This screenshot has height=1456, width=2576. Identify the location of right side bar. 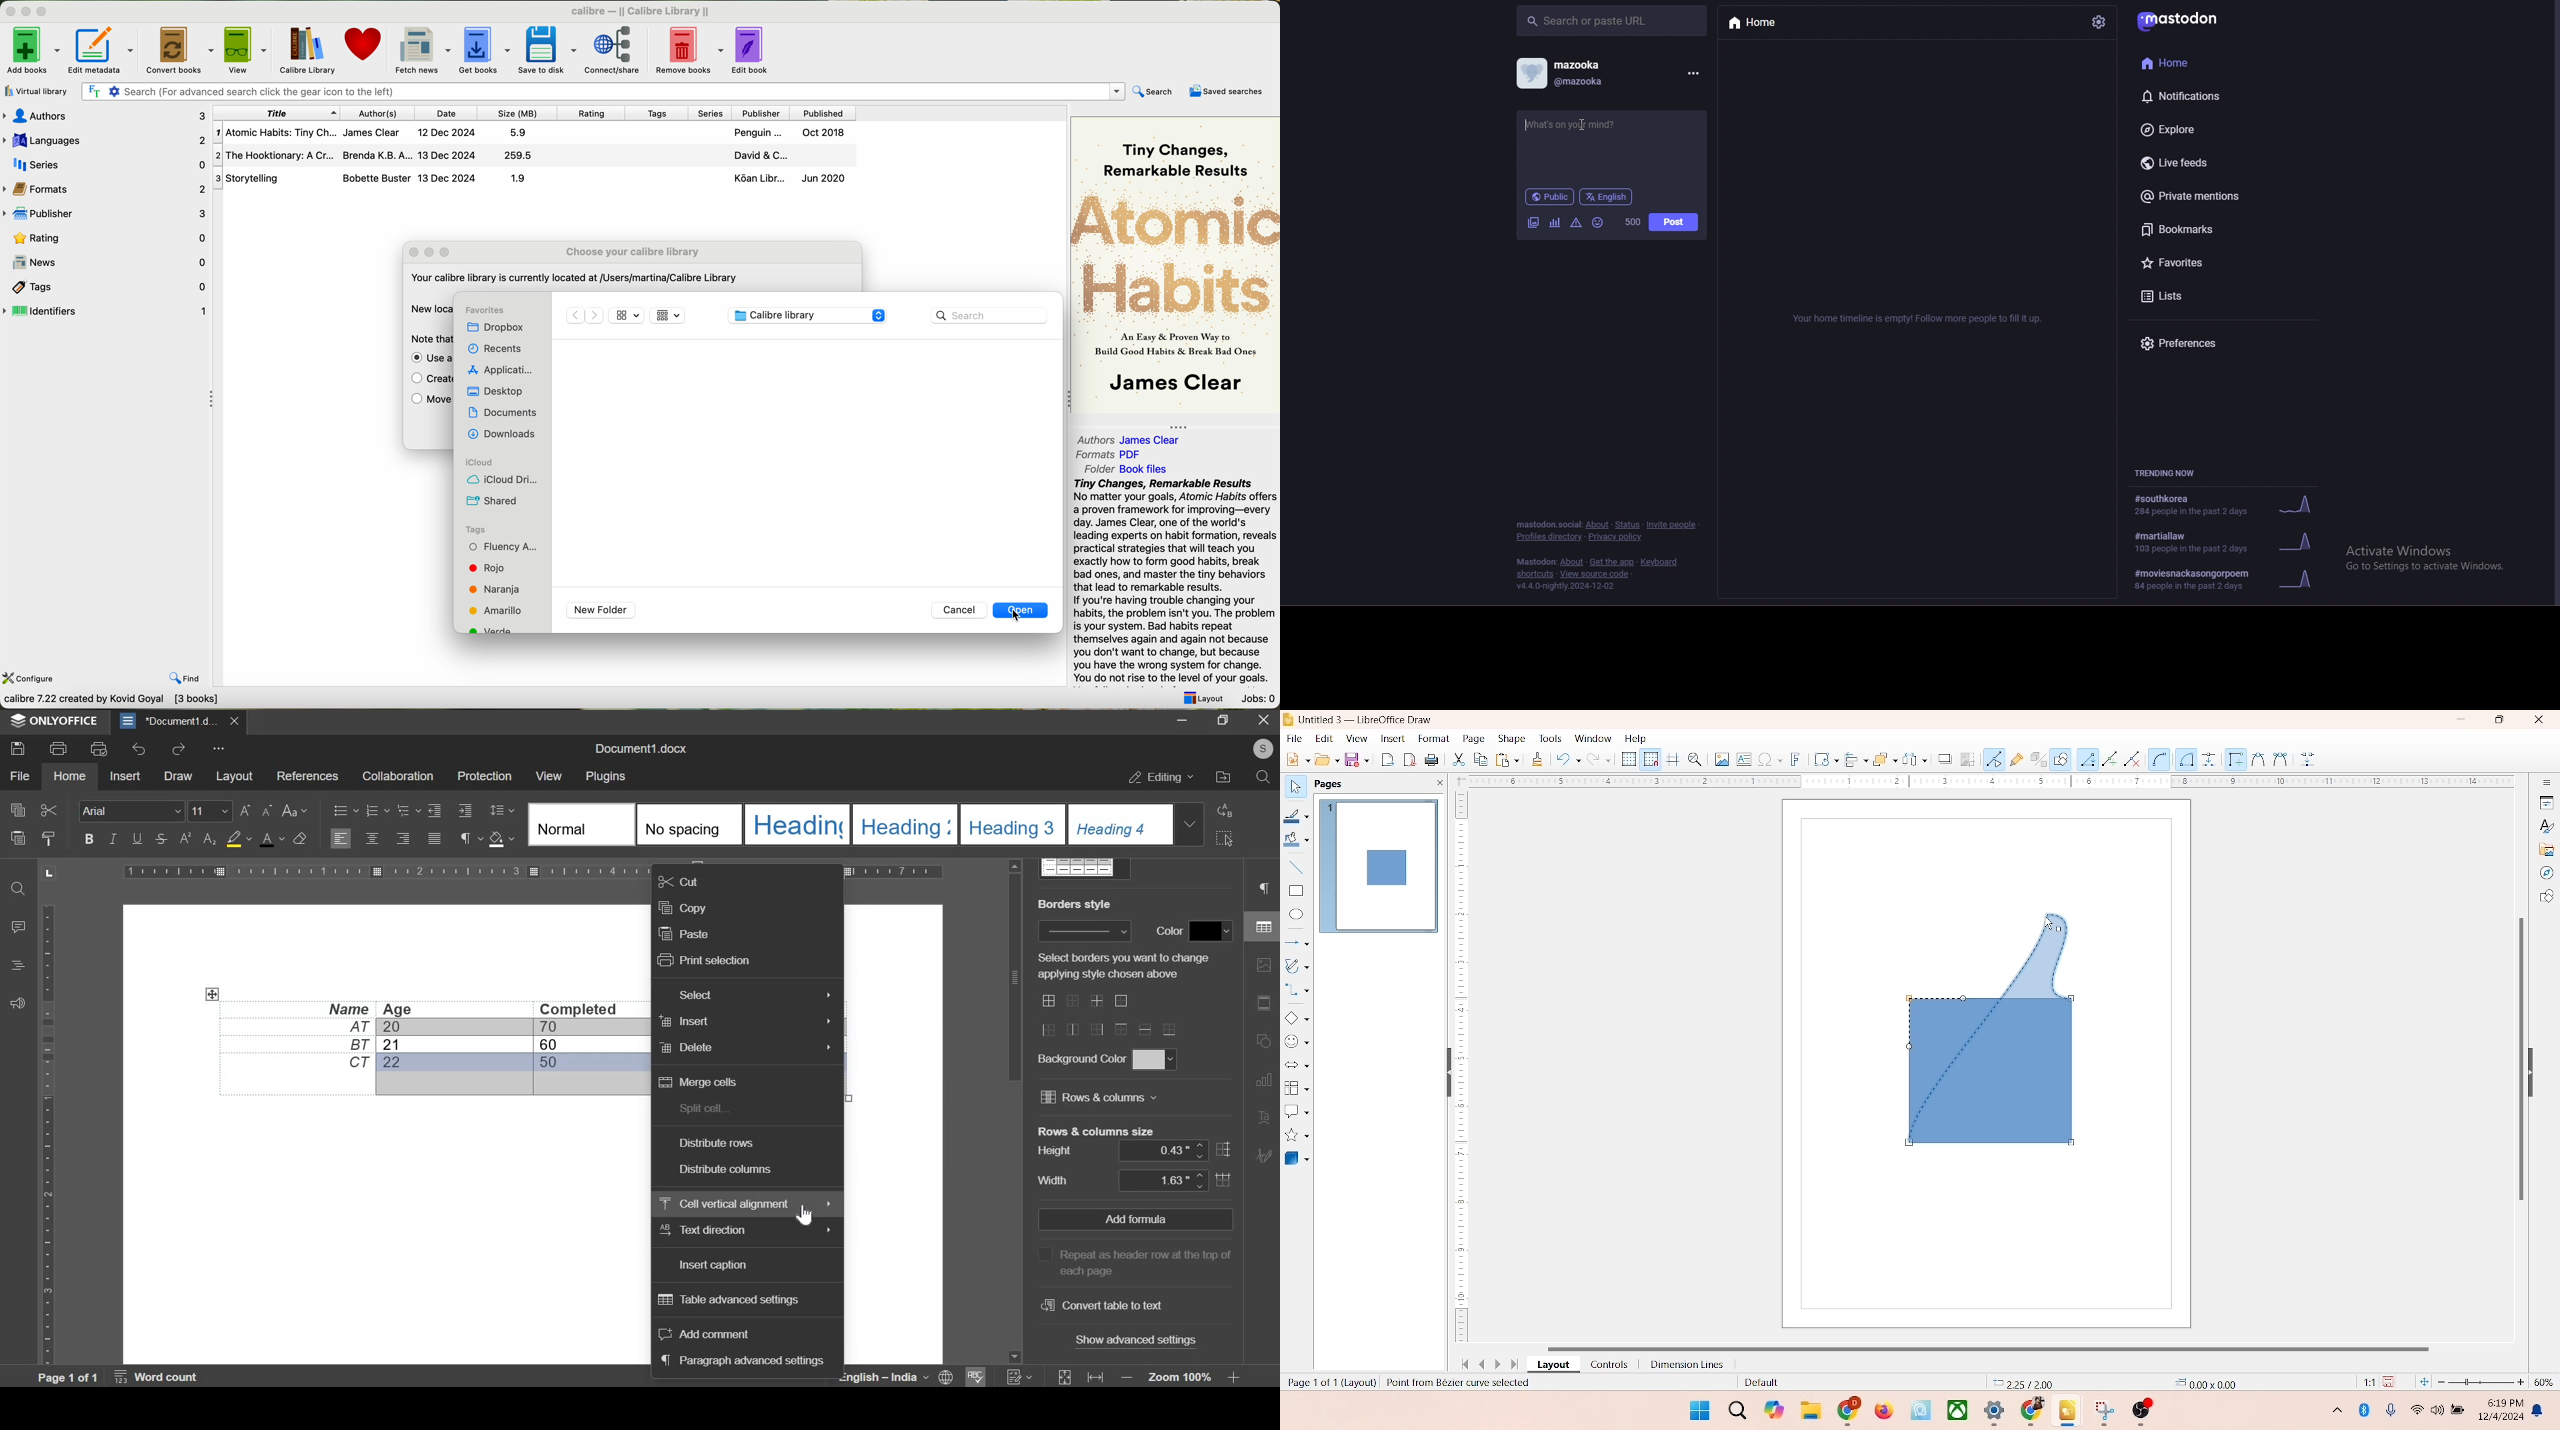
(1260, 1061).